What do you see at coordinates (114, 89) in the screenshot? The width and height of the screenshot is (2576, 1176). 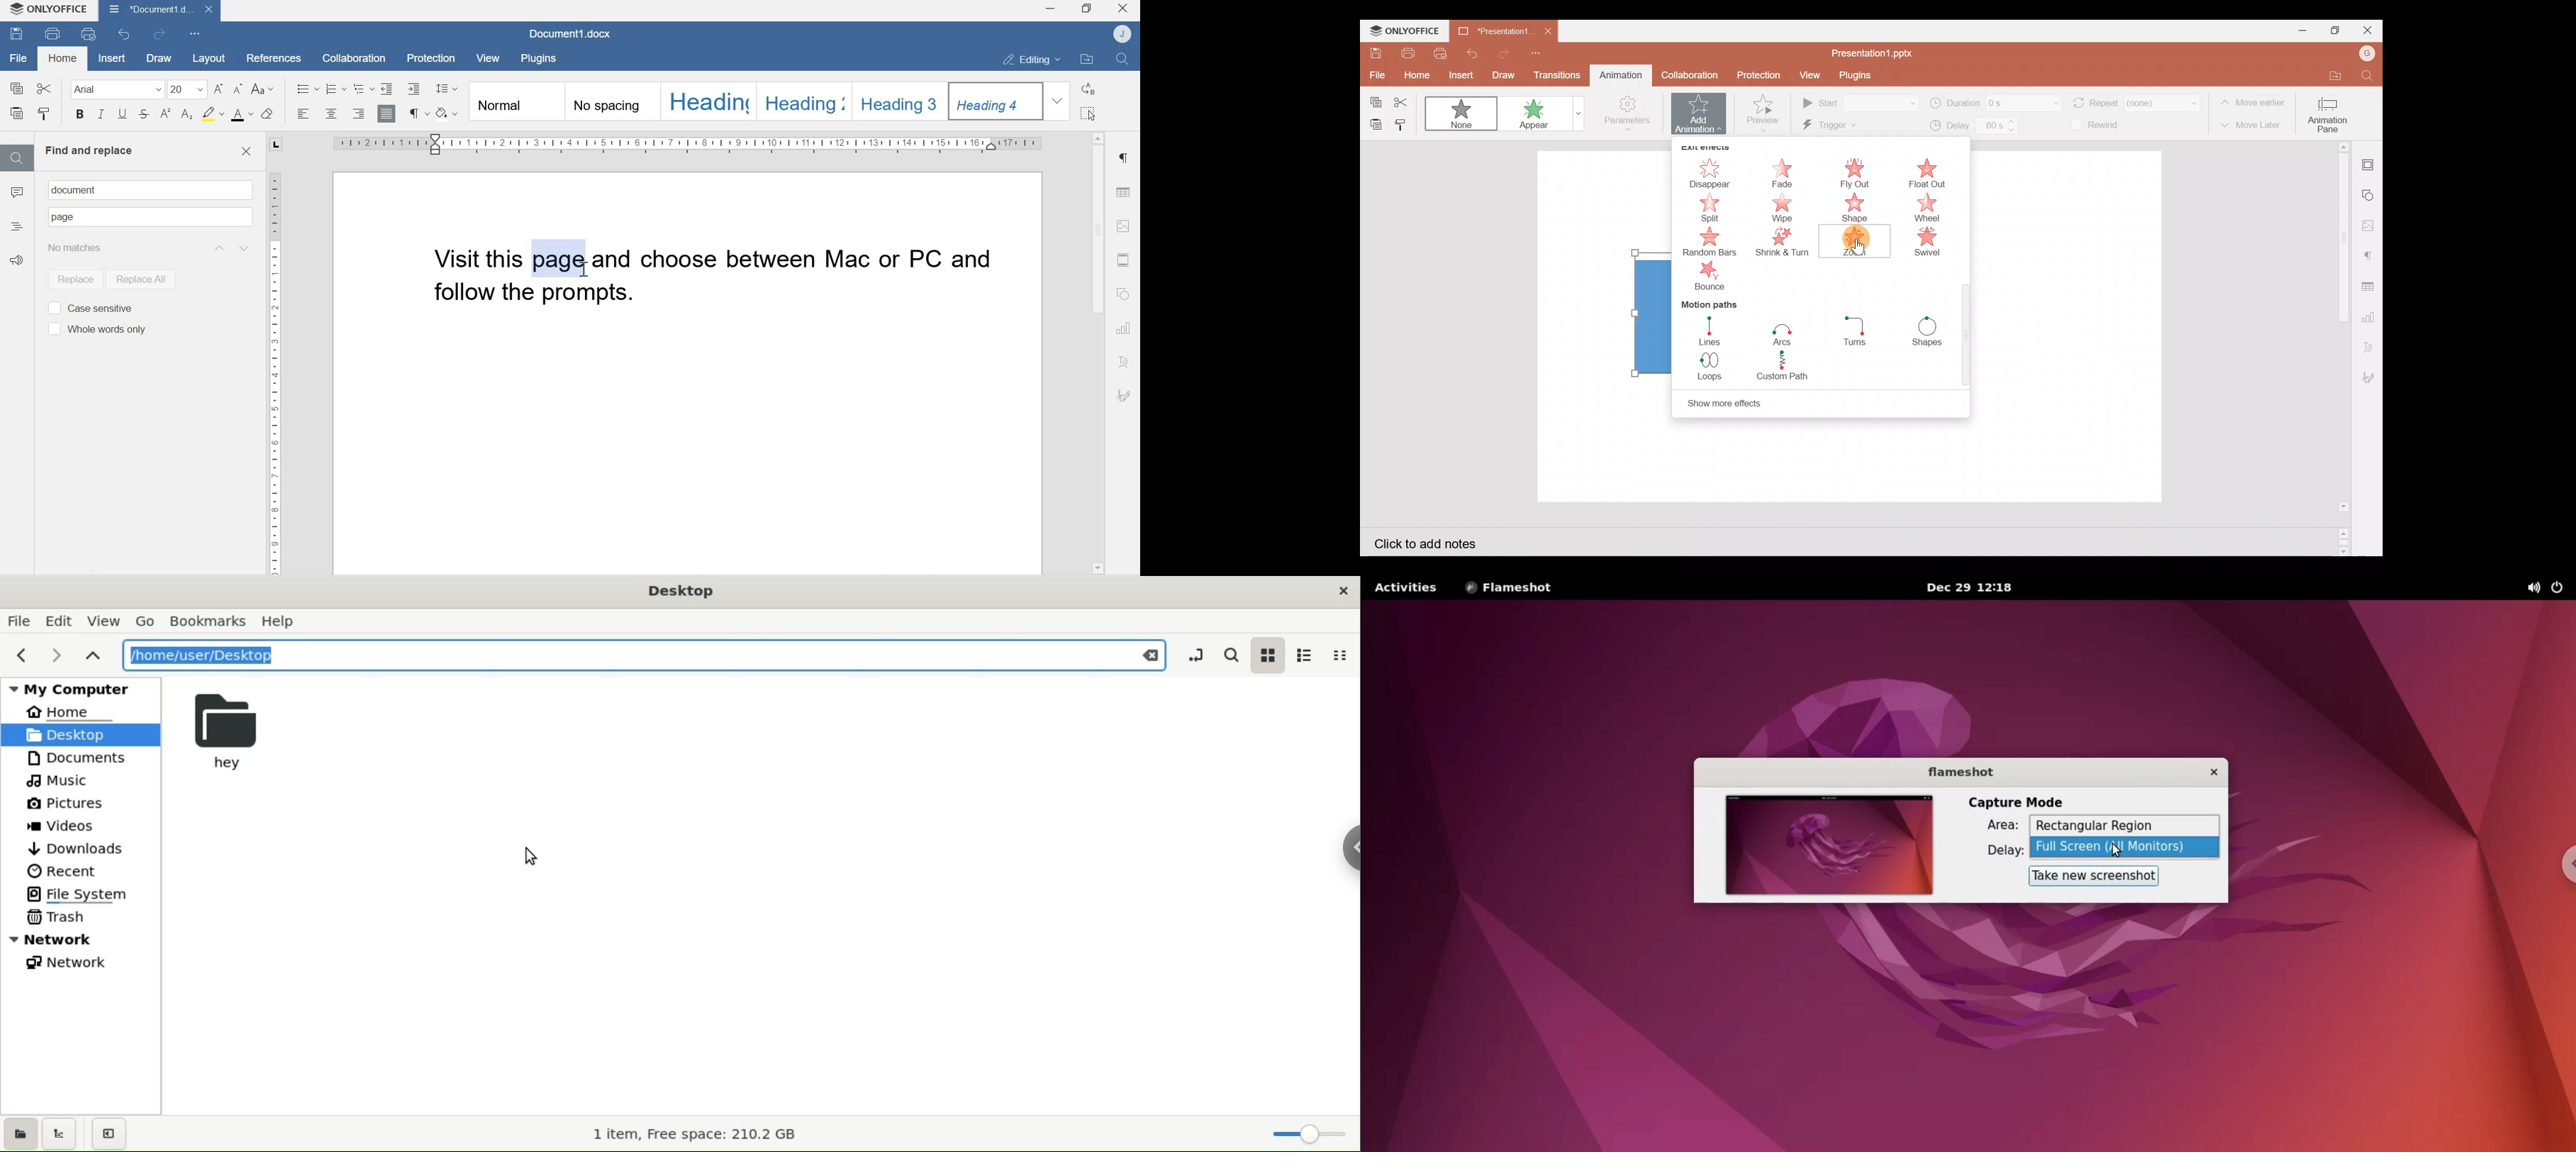 I see `Font` at bounding box center [114, 89].